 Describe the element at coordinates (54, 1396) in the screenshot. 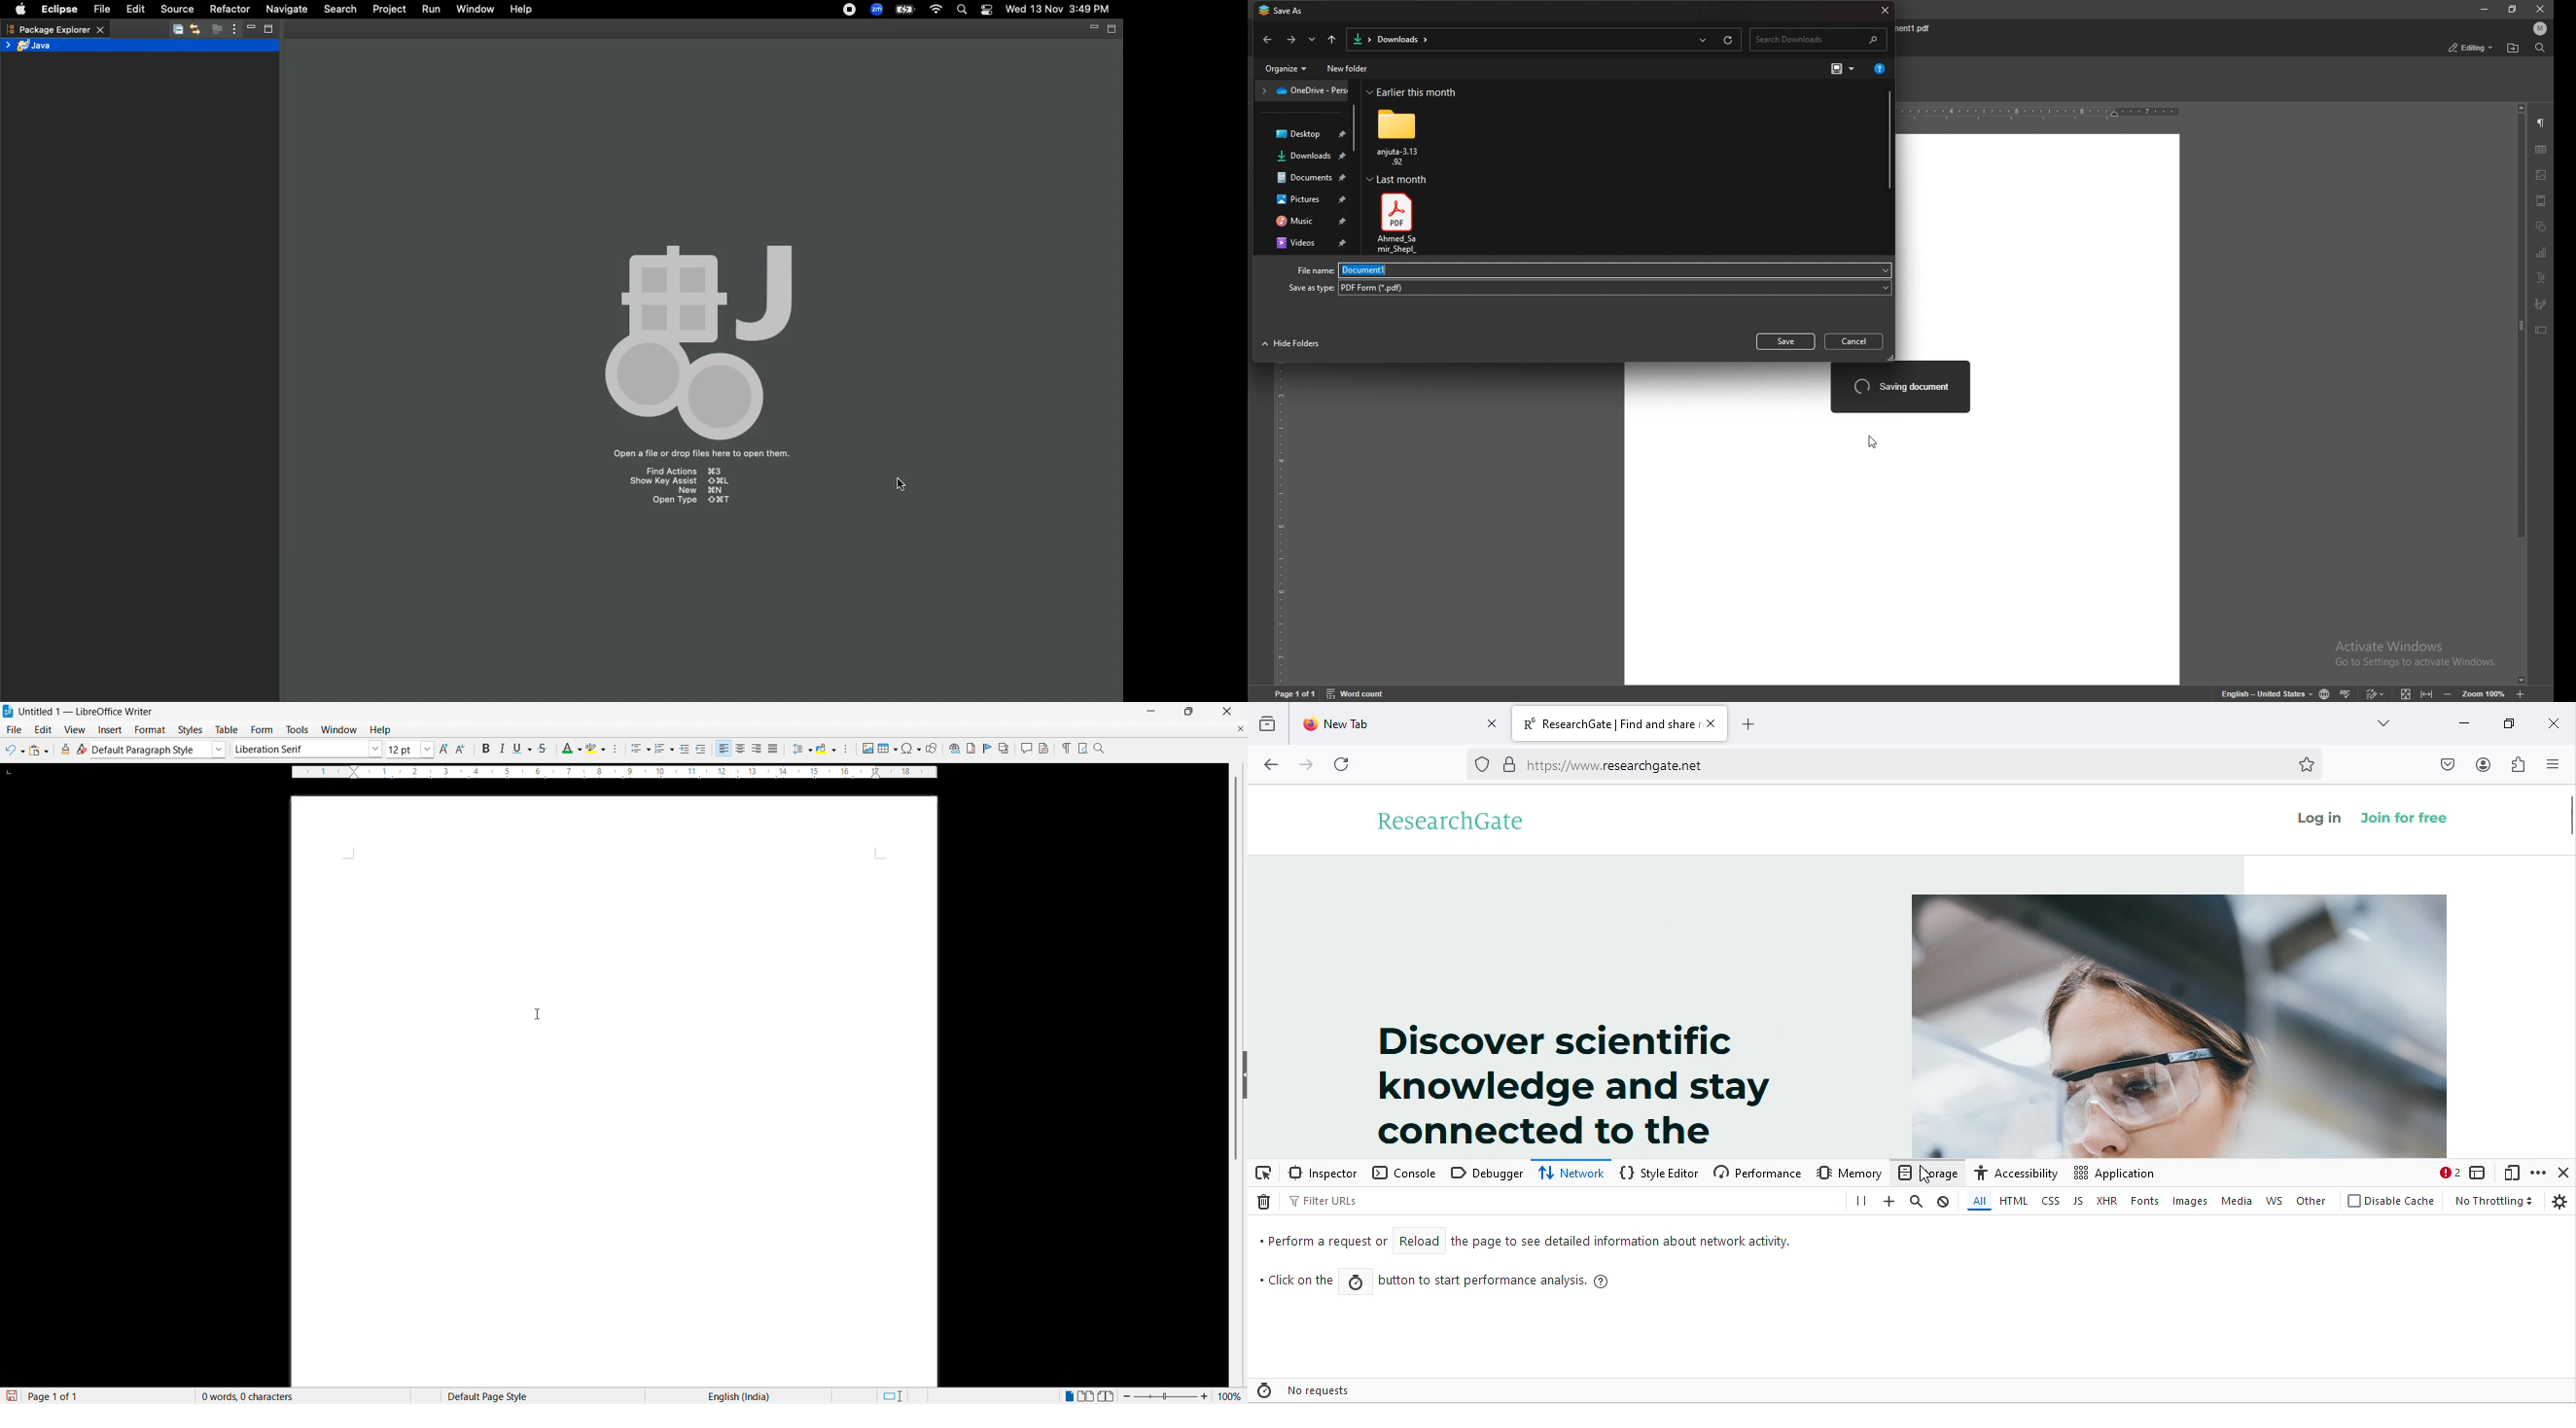

I see `Page 1 of 1` at that location.